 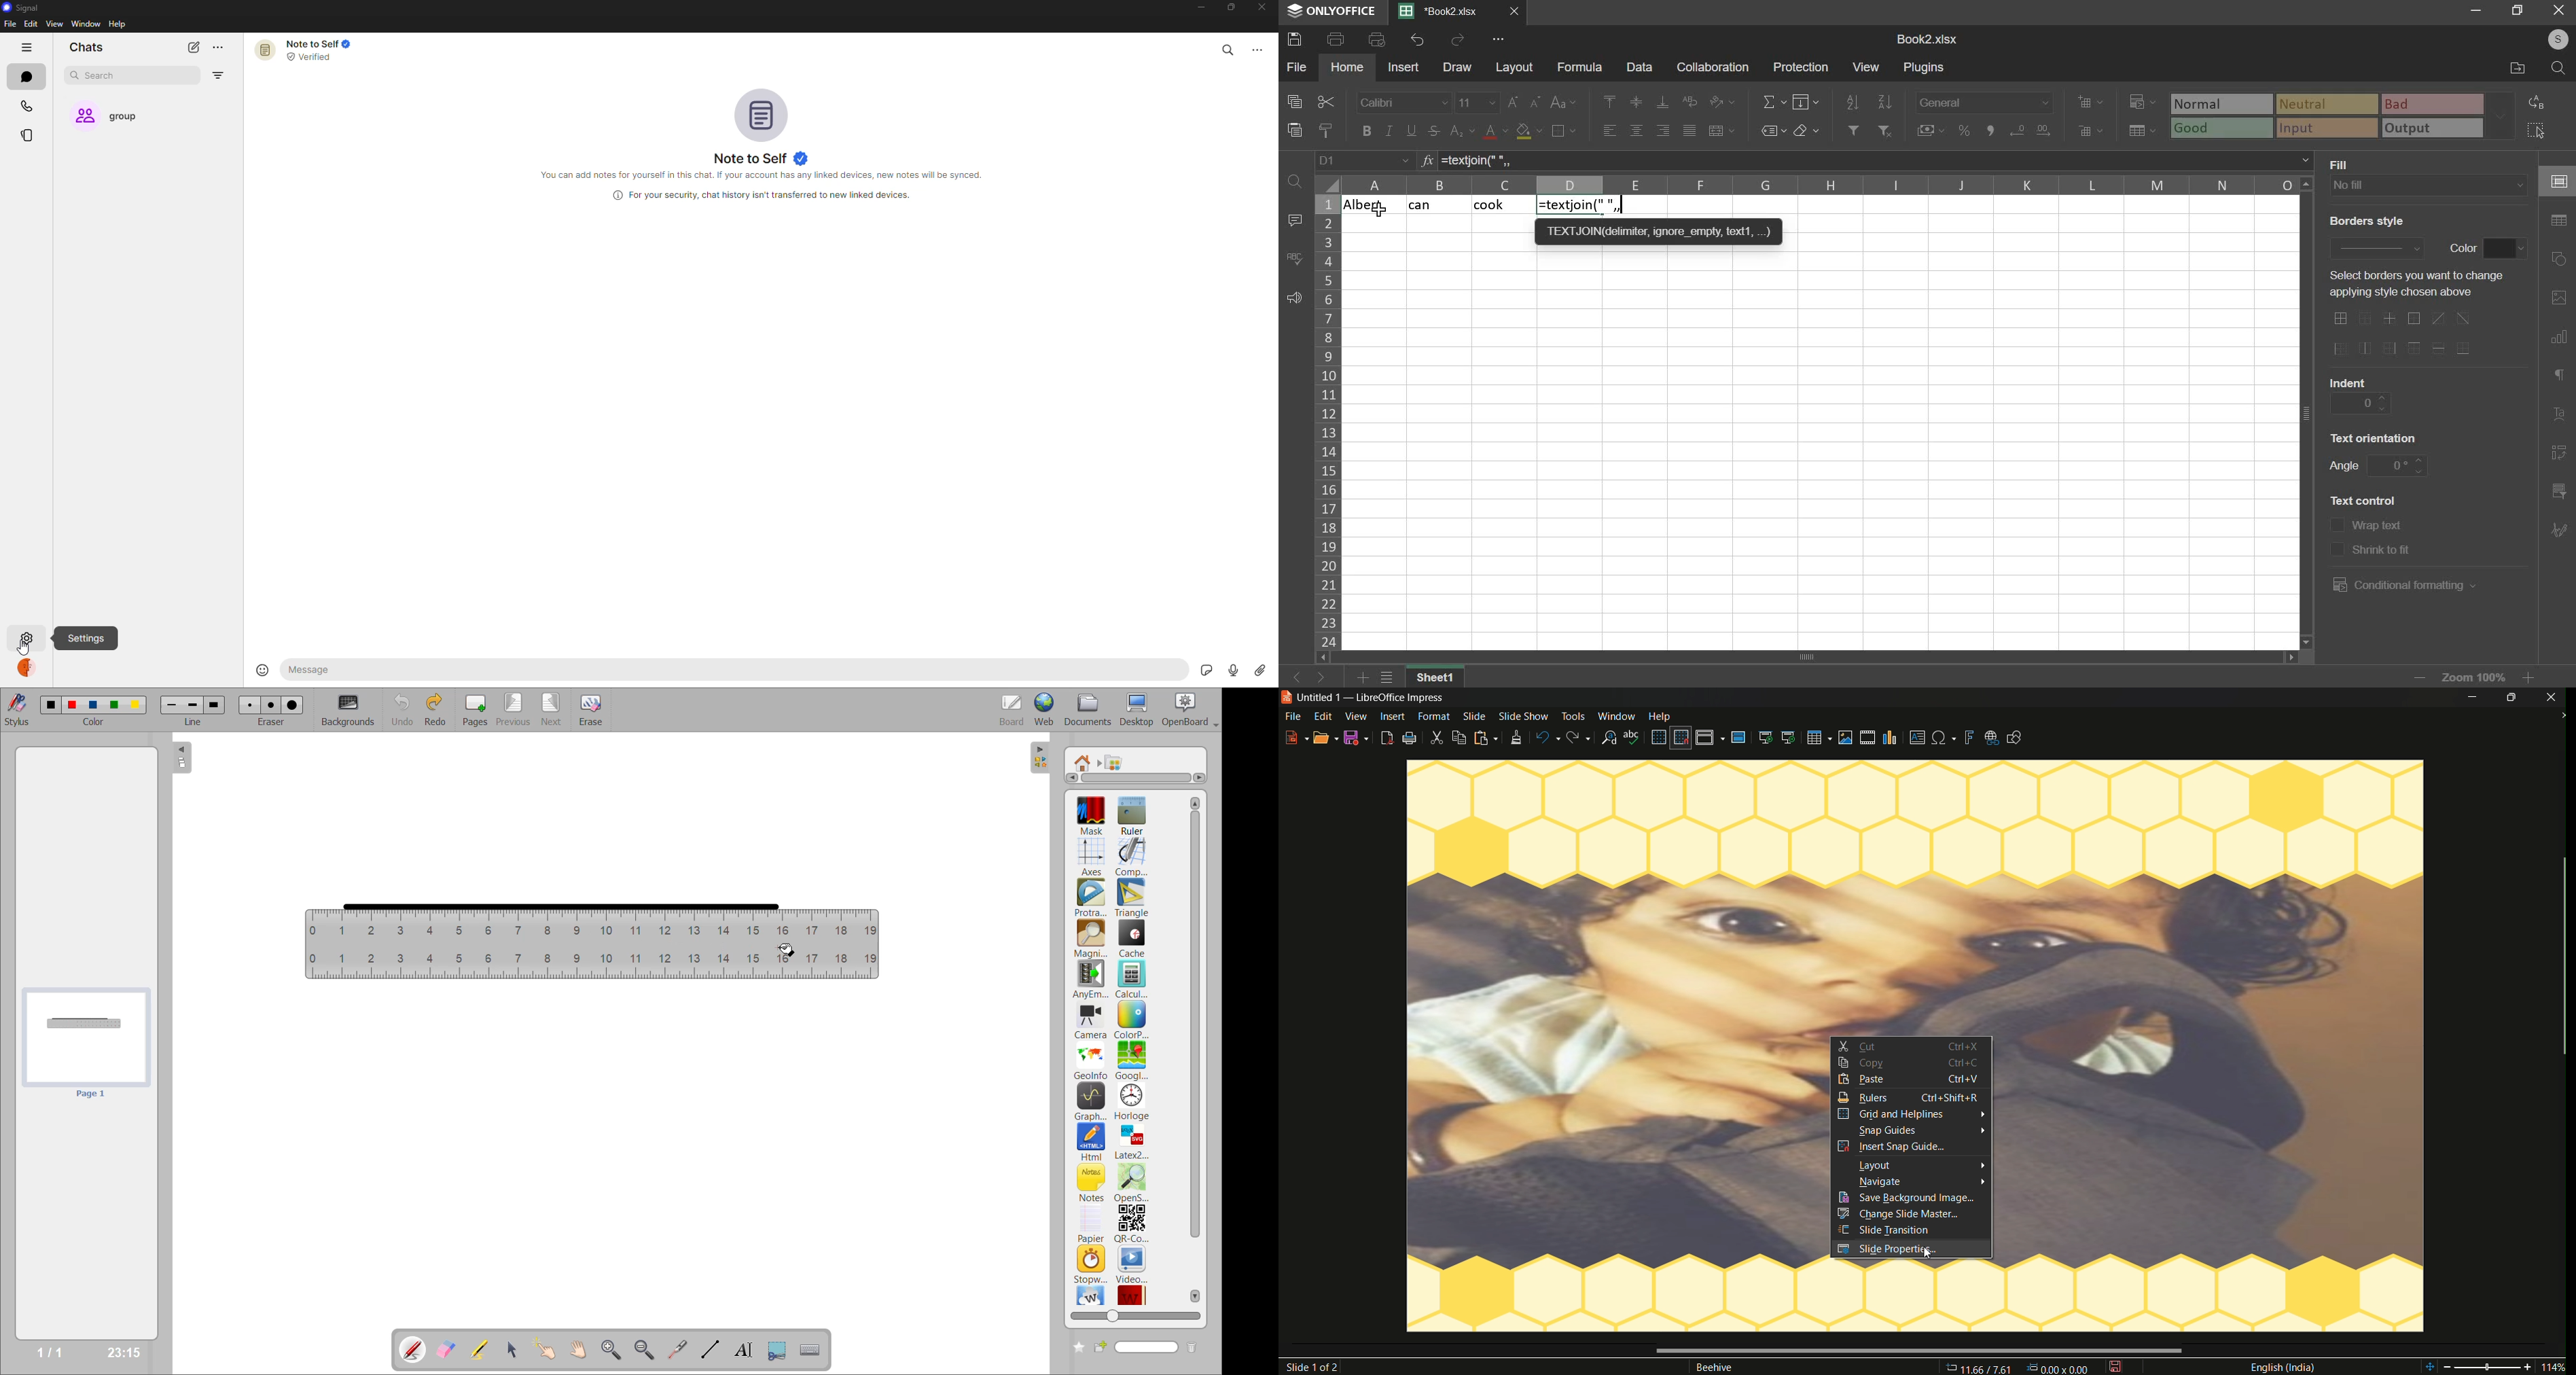 What do you see at coordinates (1228, 47) in the screenshot?
I see `search` at bounding box center [1228, 47].